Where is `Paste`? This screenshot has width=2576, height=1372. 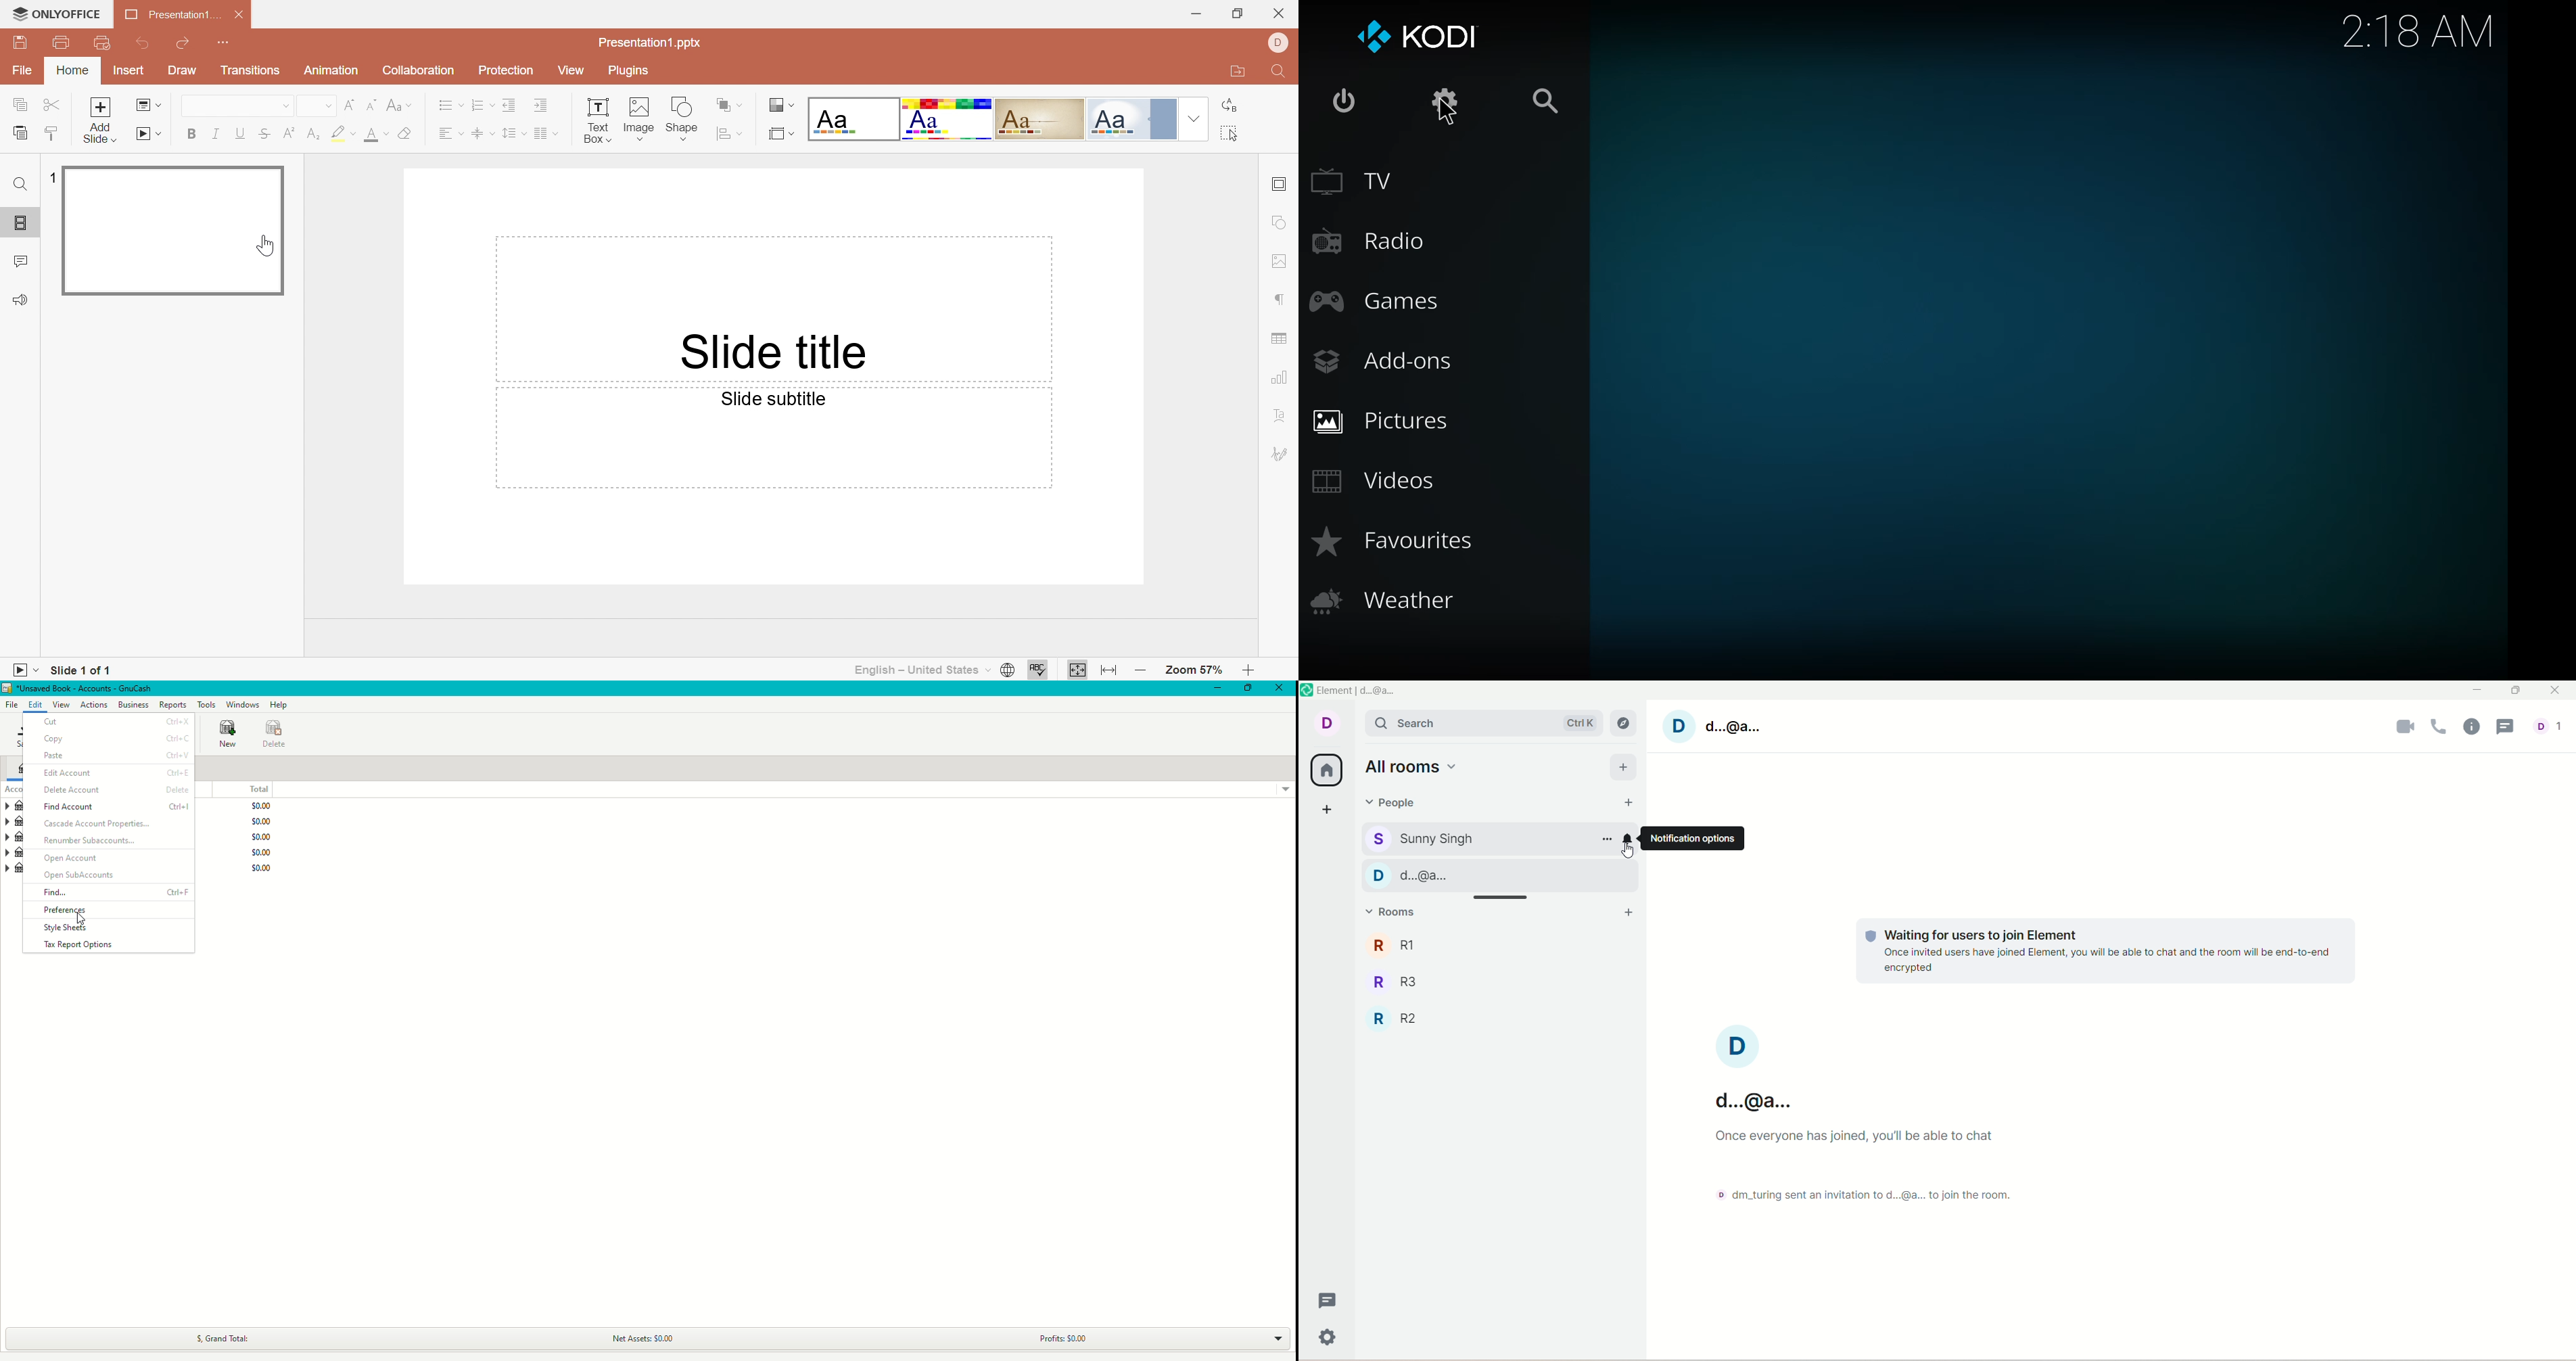
Paste is located at coordinates (18, 134).